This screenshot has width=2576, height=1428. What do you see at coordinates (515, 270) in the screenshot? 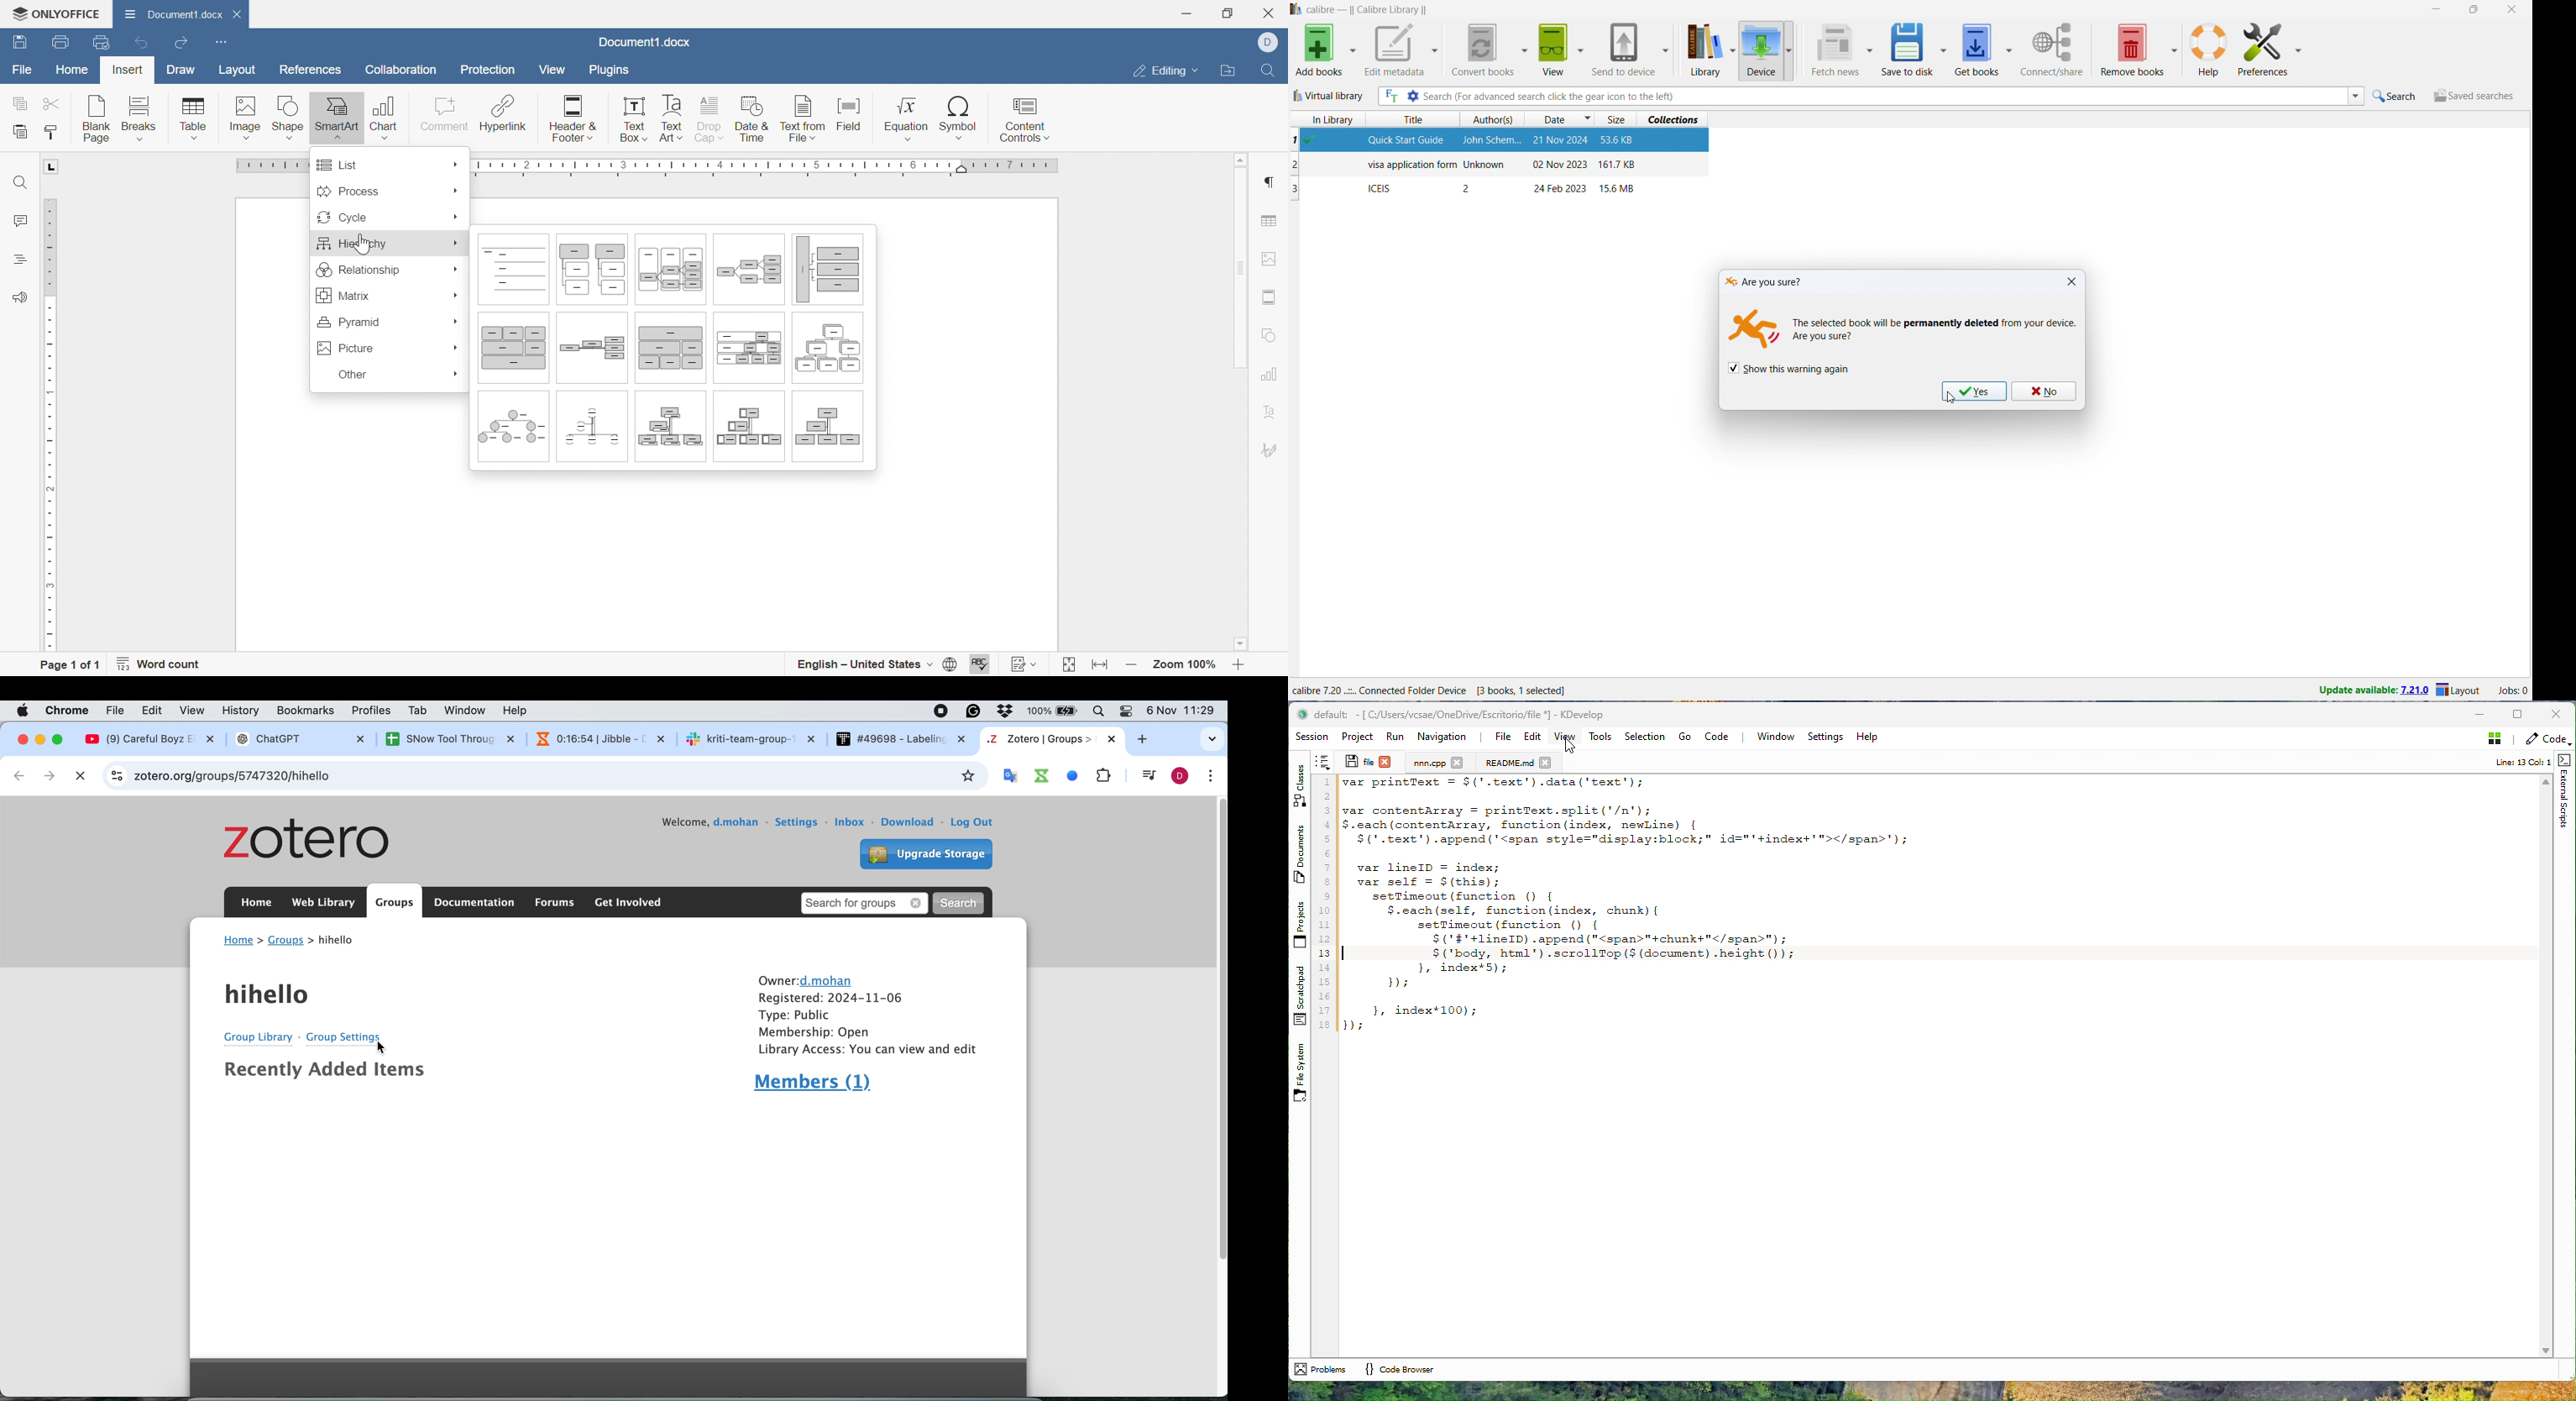
I see `Lined list` at bounding box center [515, 270].